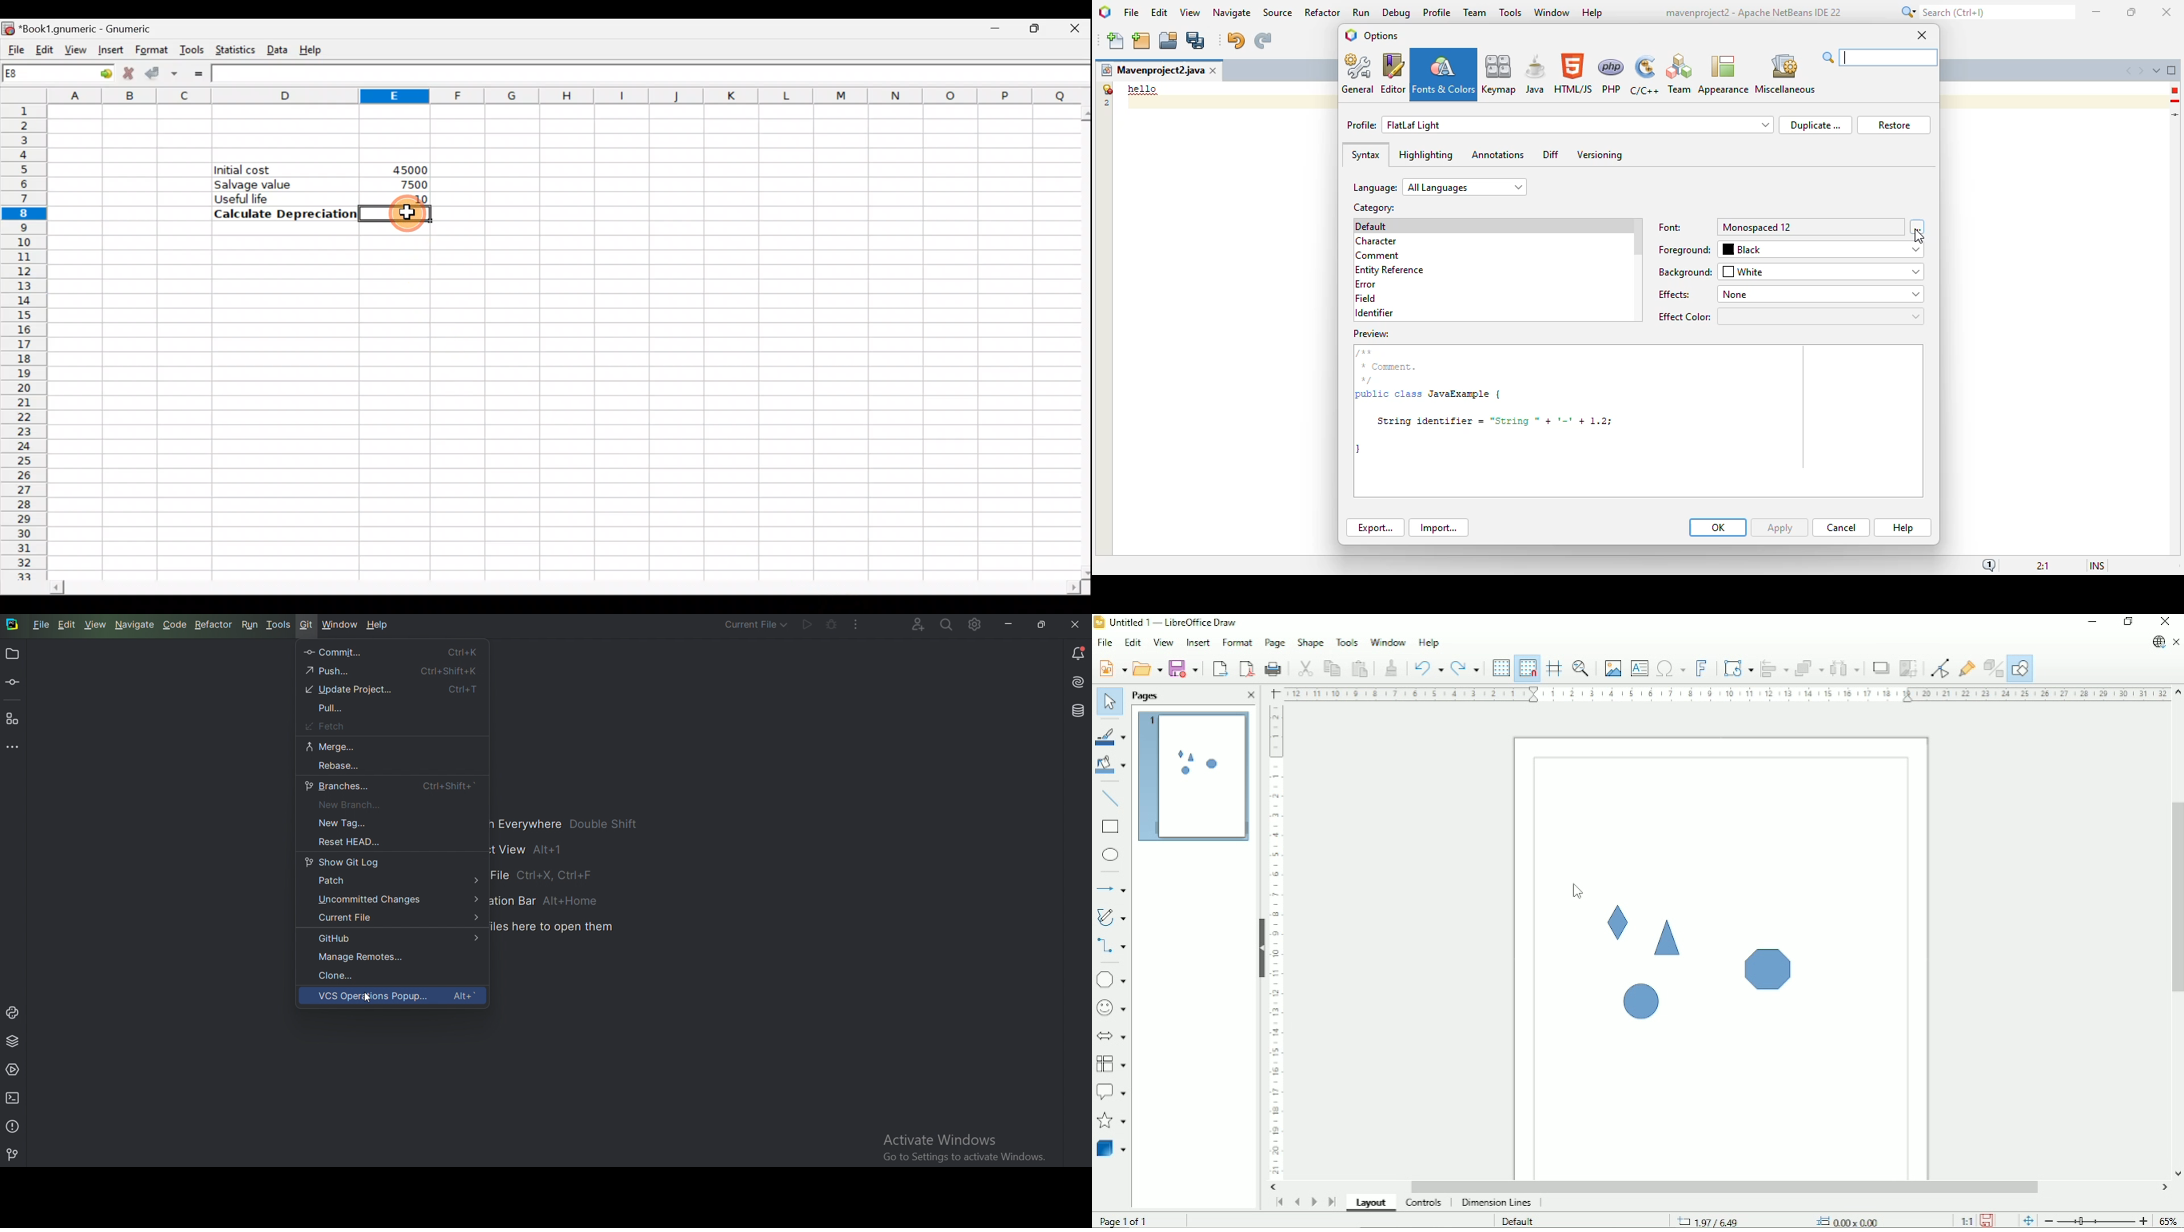  What do you see at coordinates (2026, 1219) in the screenshot?
I see `Fit page to the current window` at bounding box center [2026, 1219].